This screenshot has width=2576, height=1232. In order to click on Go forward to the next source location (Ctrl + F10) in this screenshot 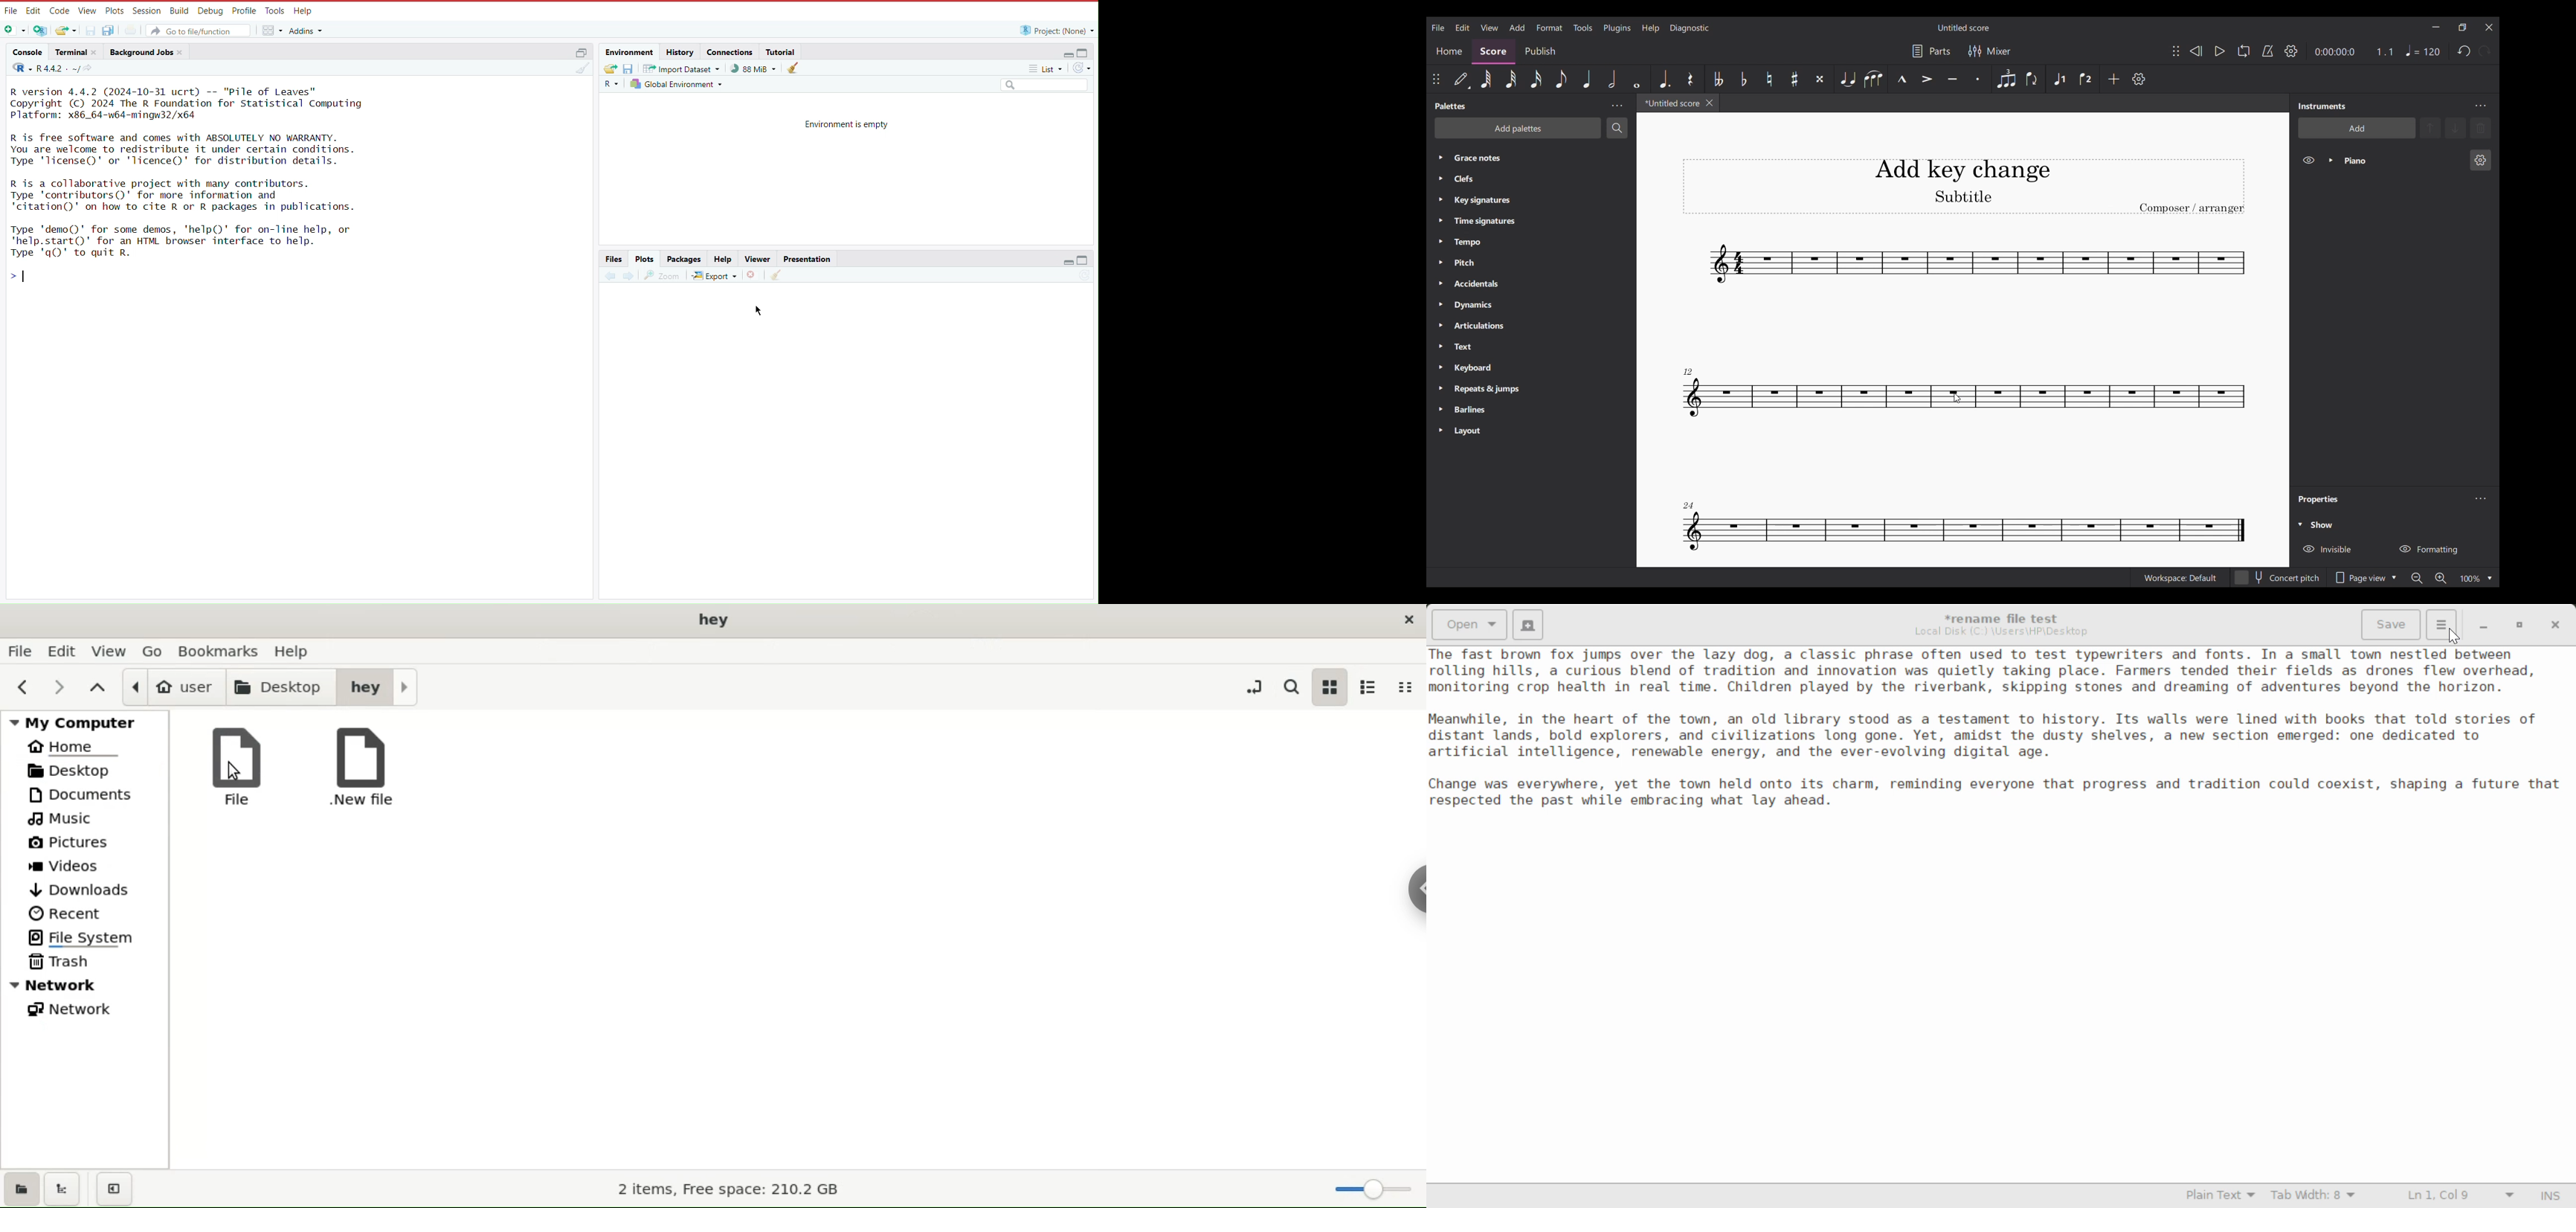, I will do `click(628, 274)`.